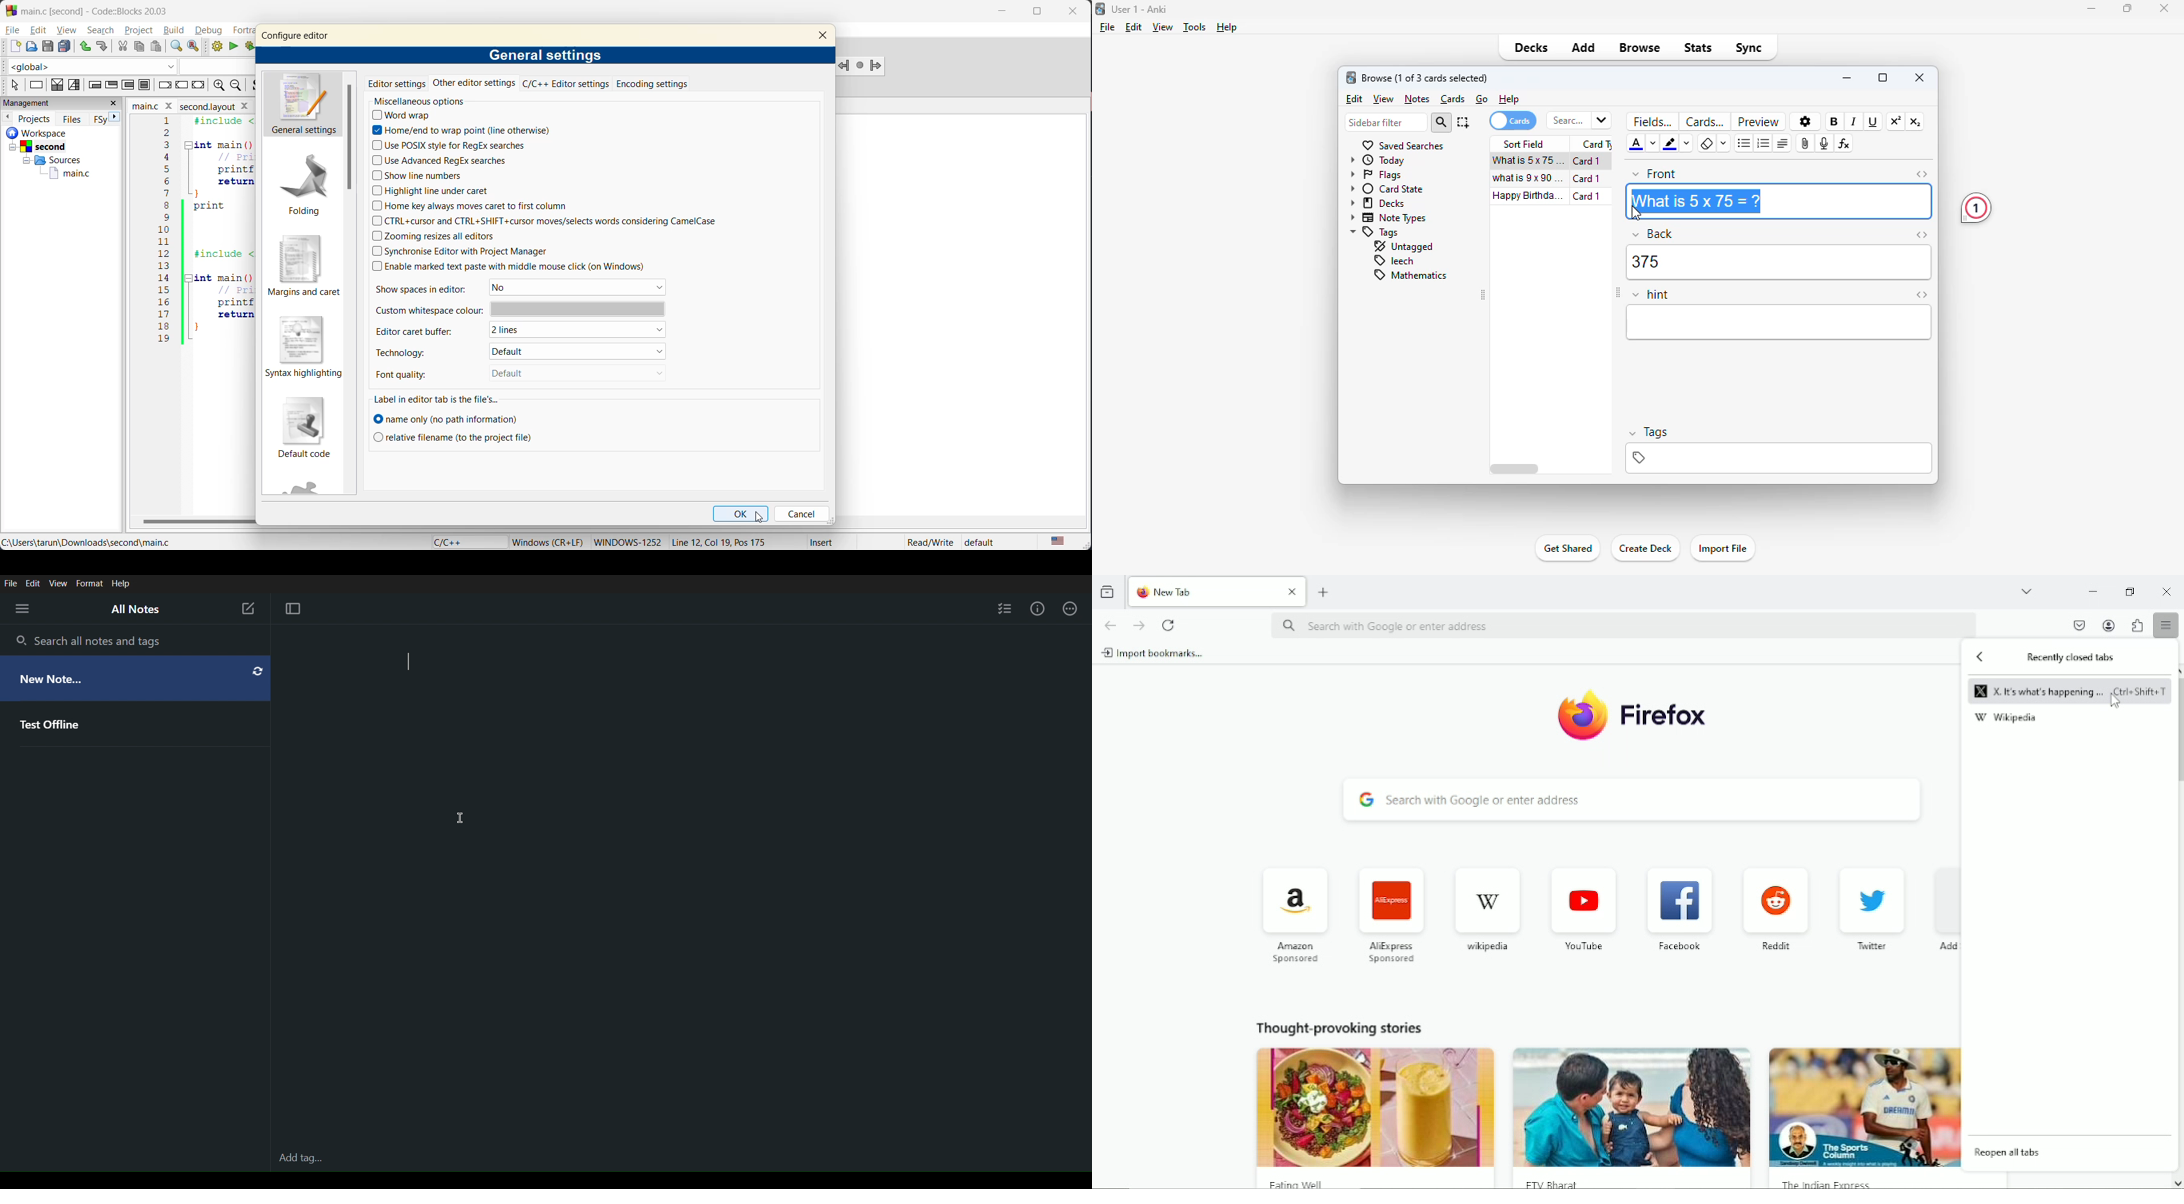  I want to click on What is 5 x 75=?, so click(1694, 201).